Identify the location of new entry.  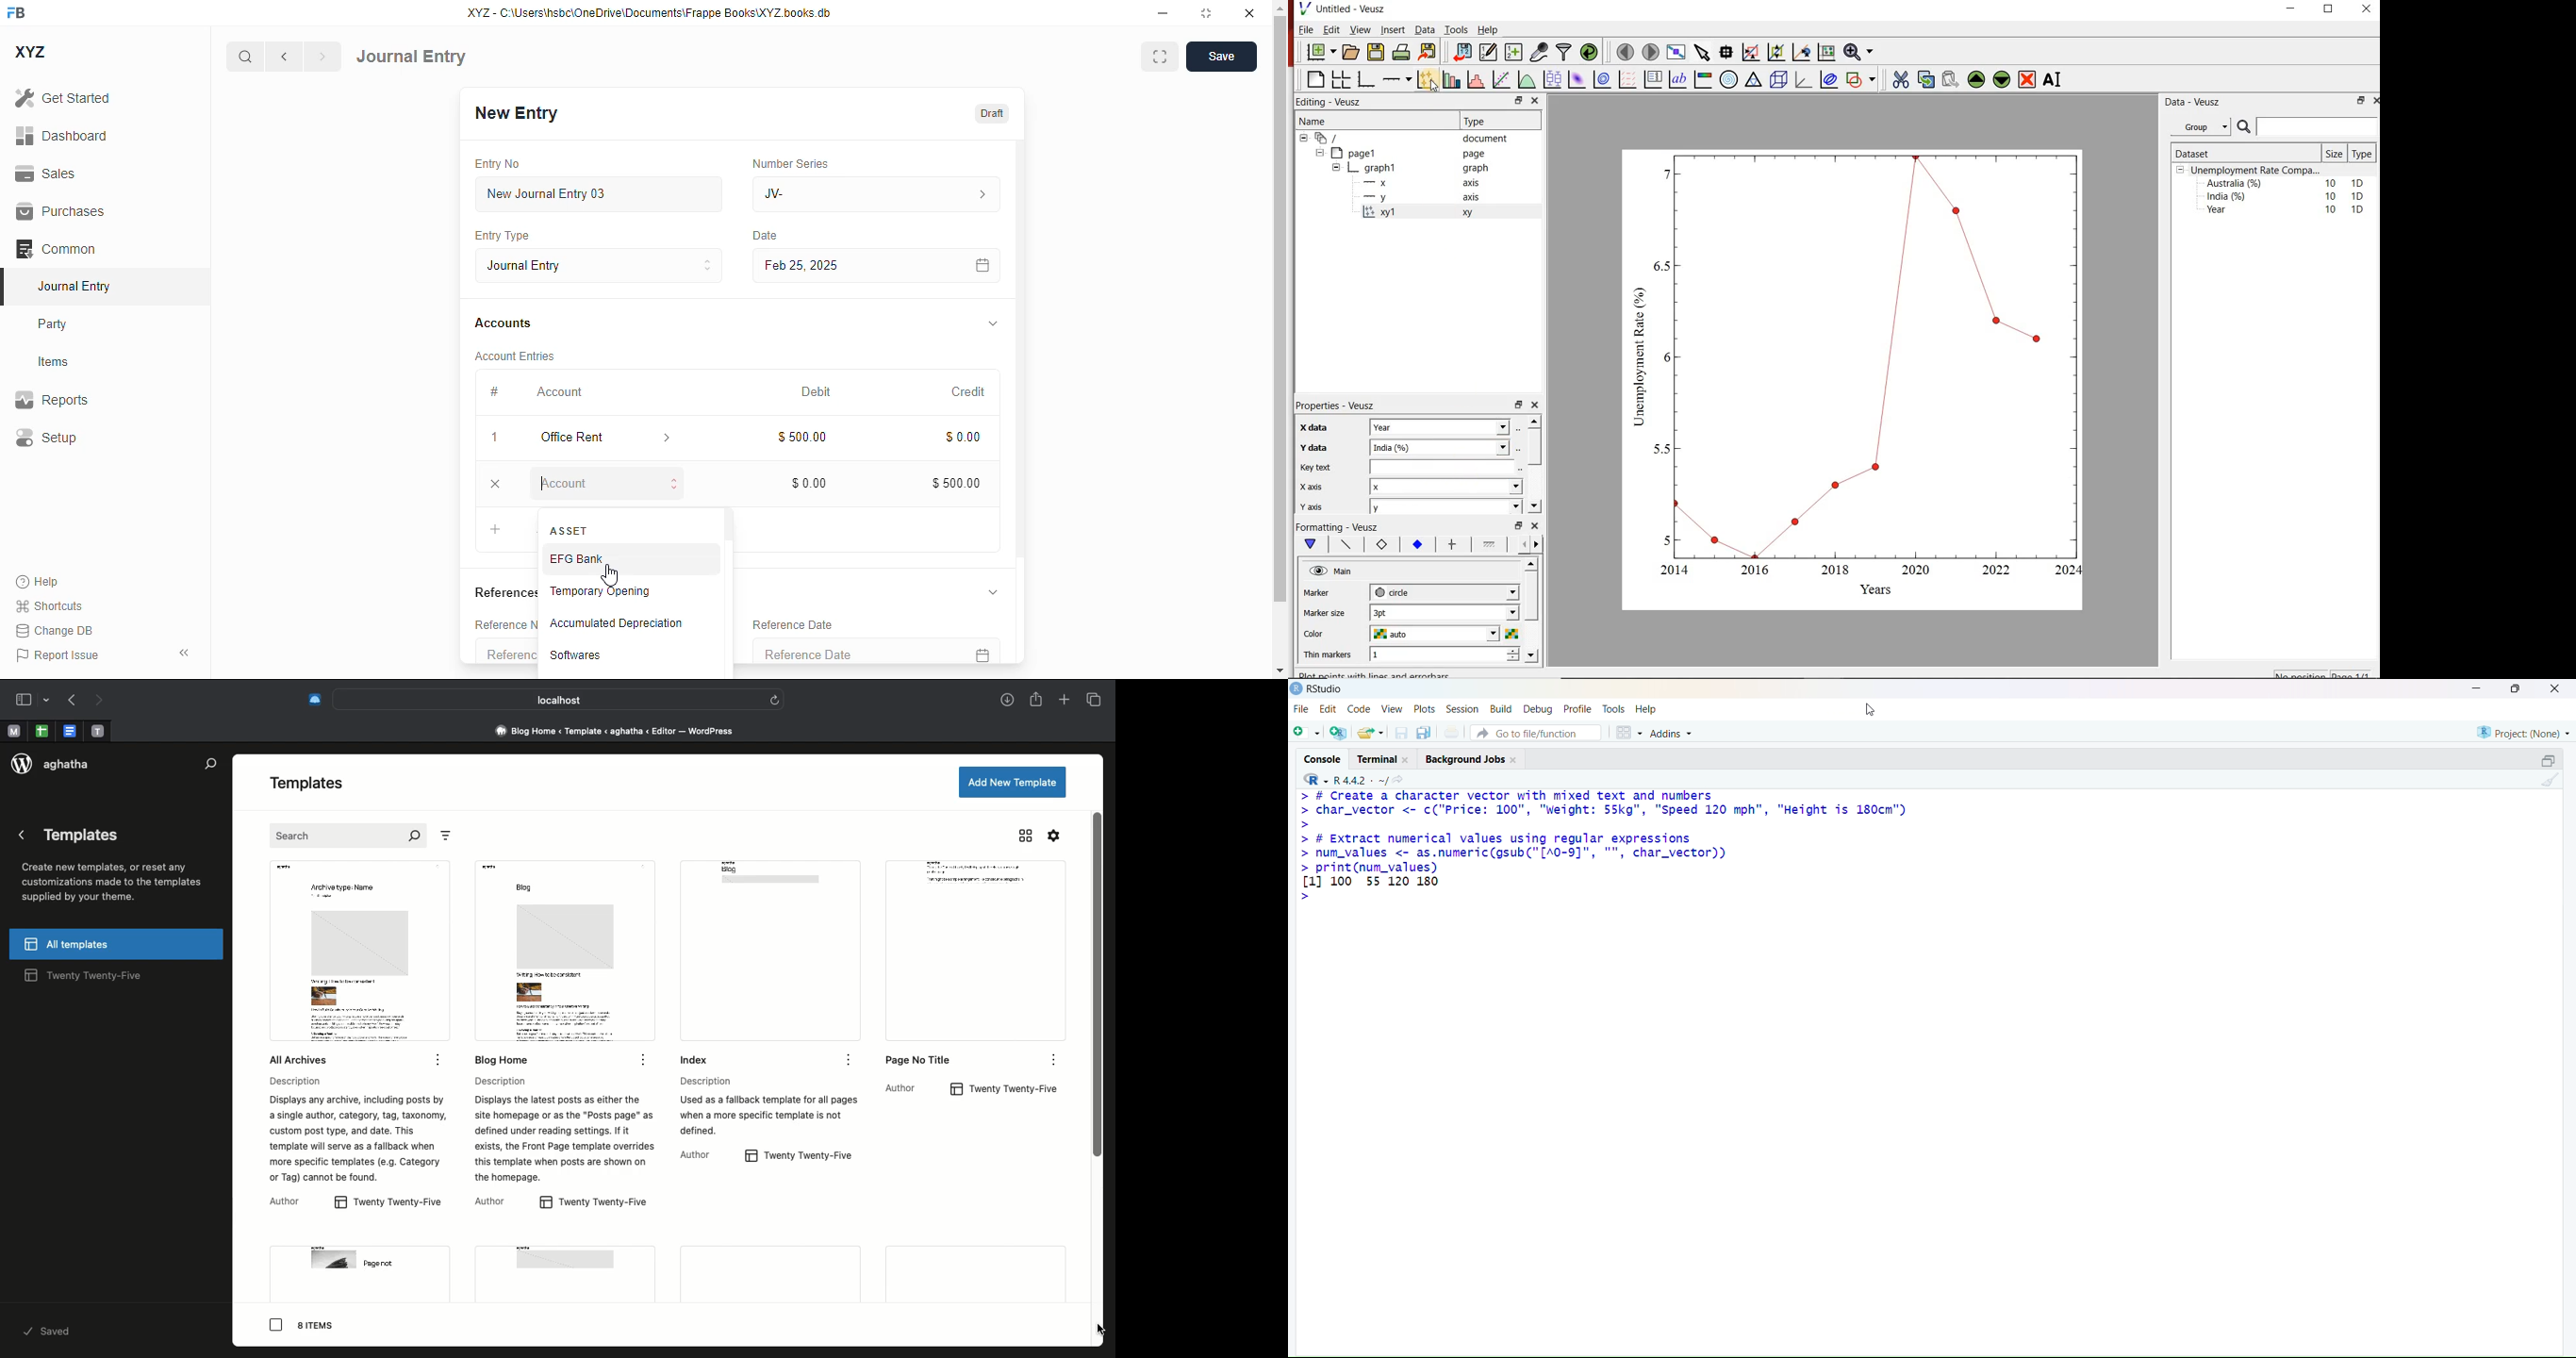
(515, 112).